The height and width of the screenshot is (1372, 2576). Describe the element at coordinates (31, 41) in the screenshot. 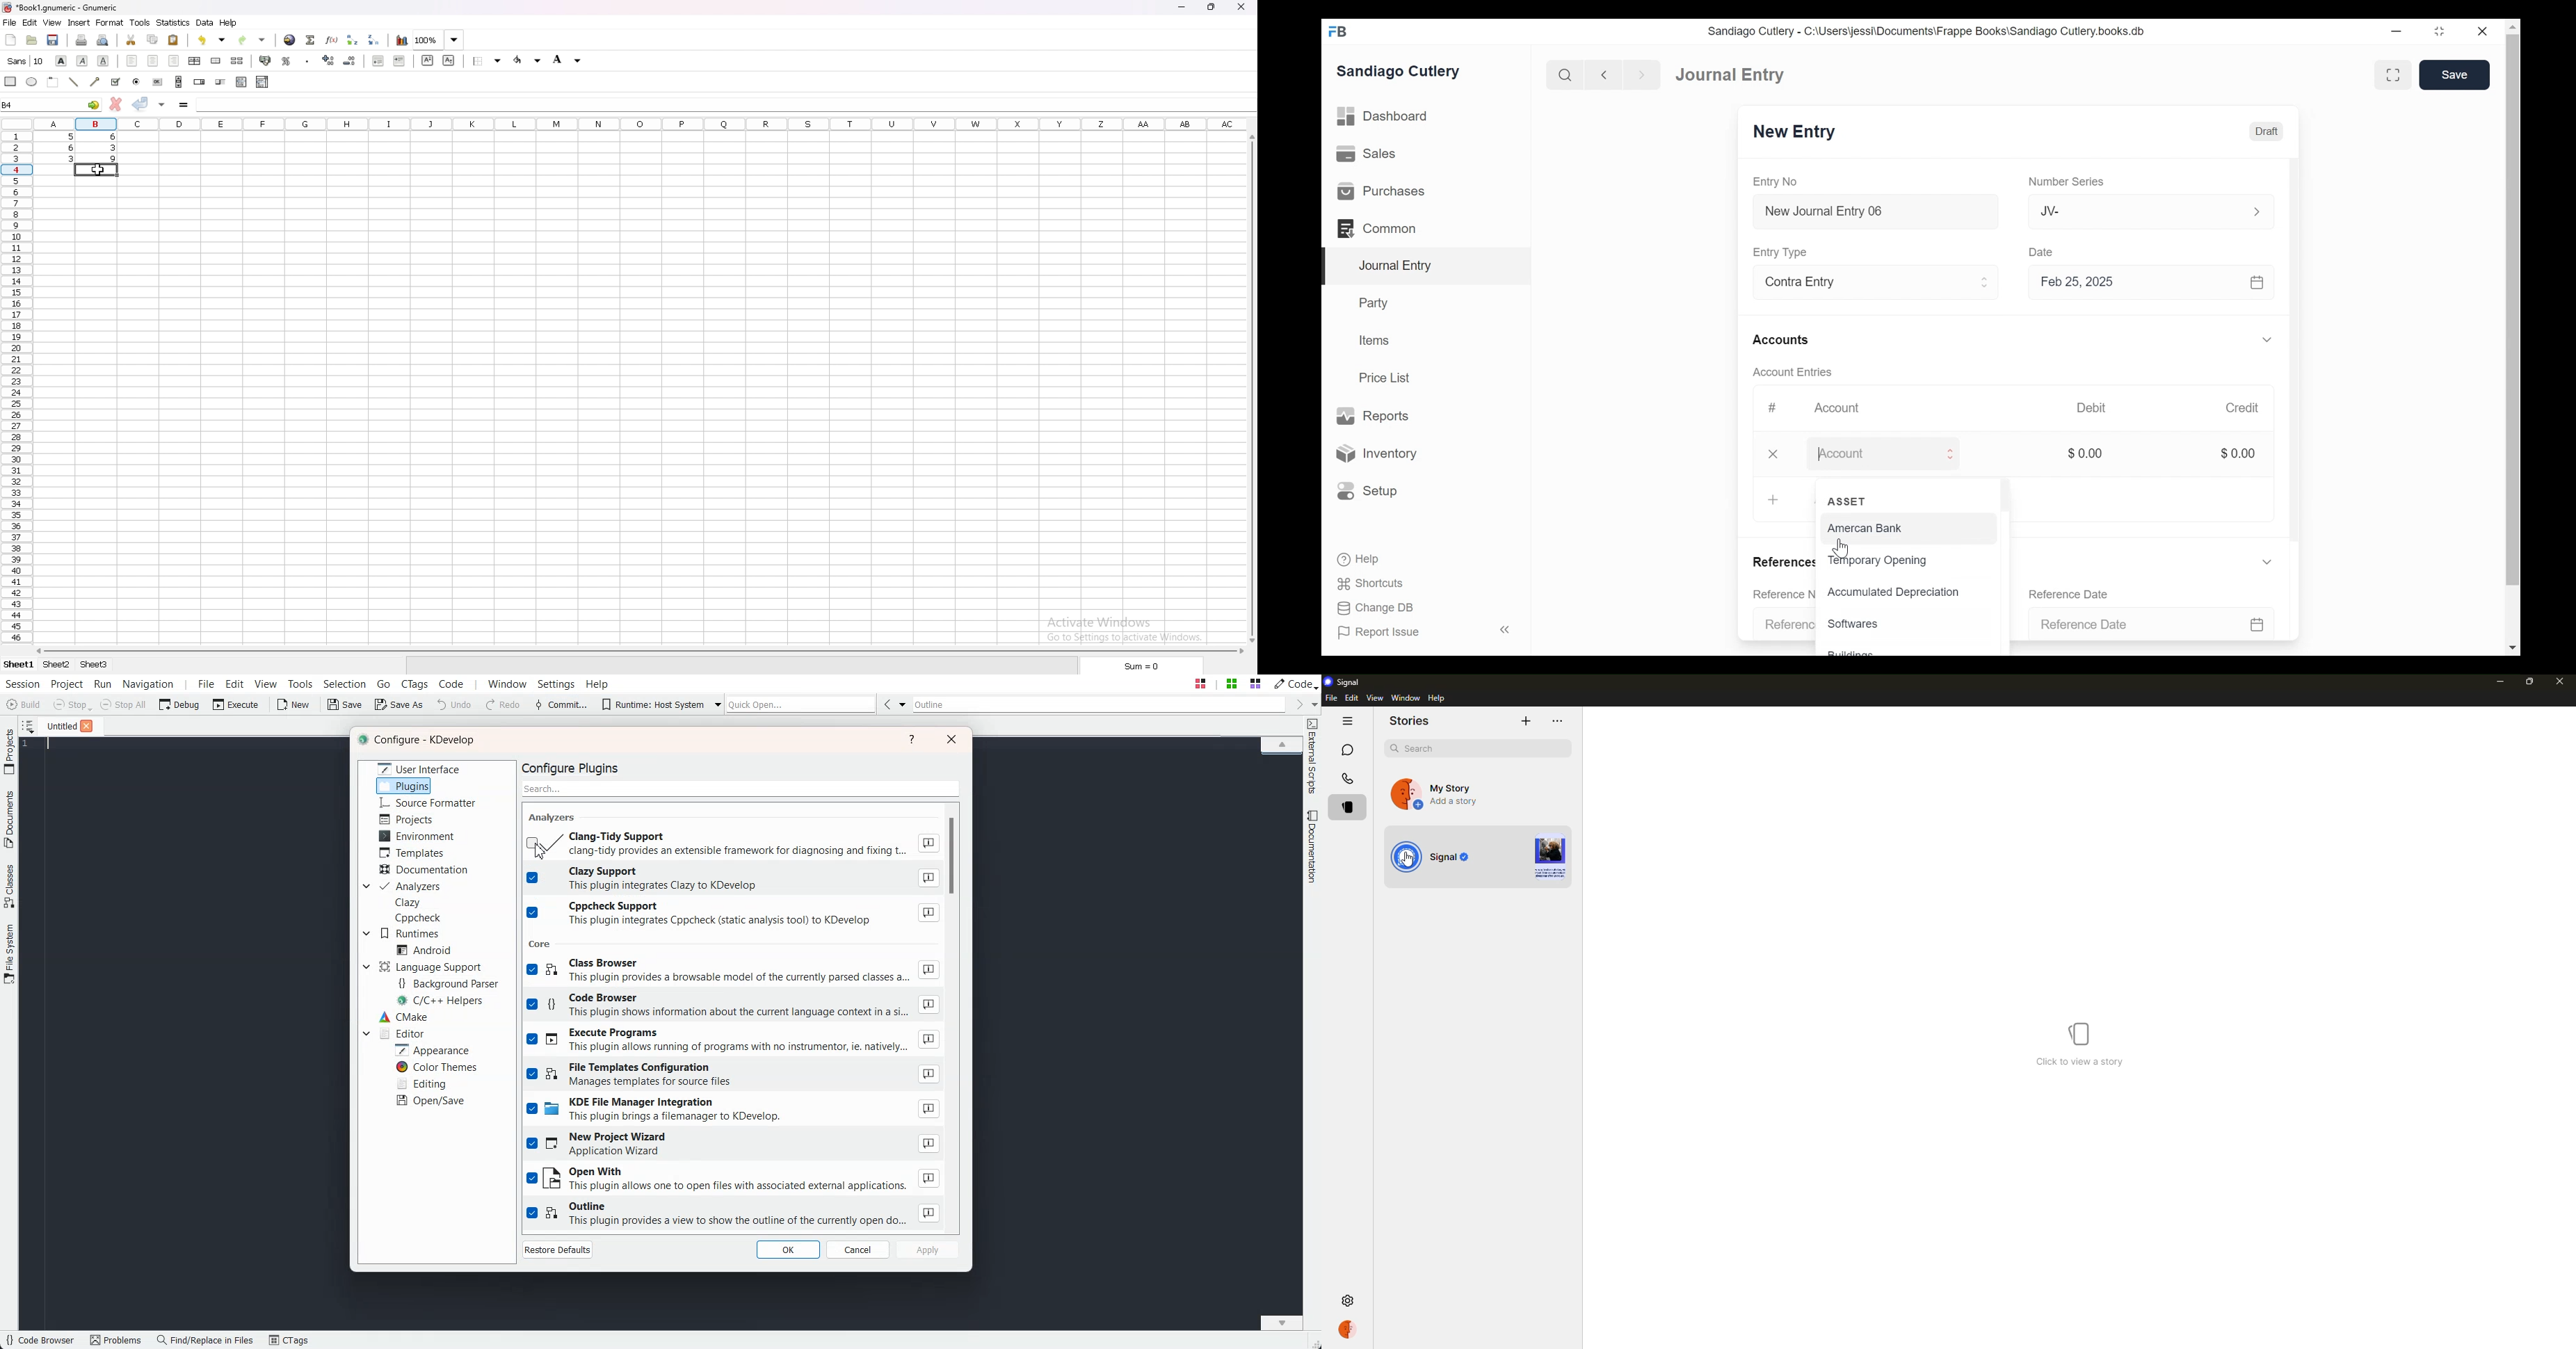

I see `open` at that location.